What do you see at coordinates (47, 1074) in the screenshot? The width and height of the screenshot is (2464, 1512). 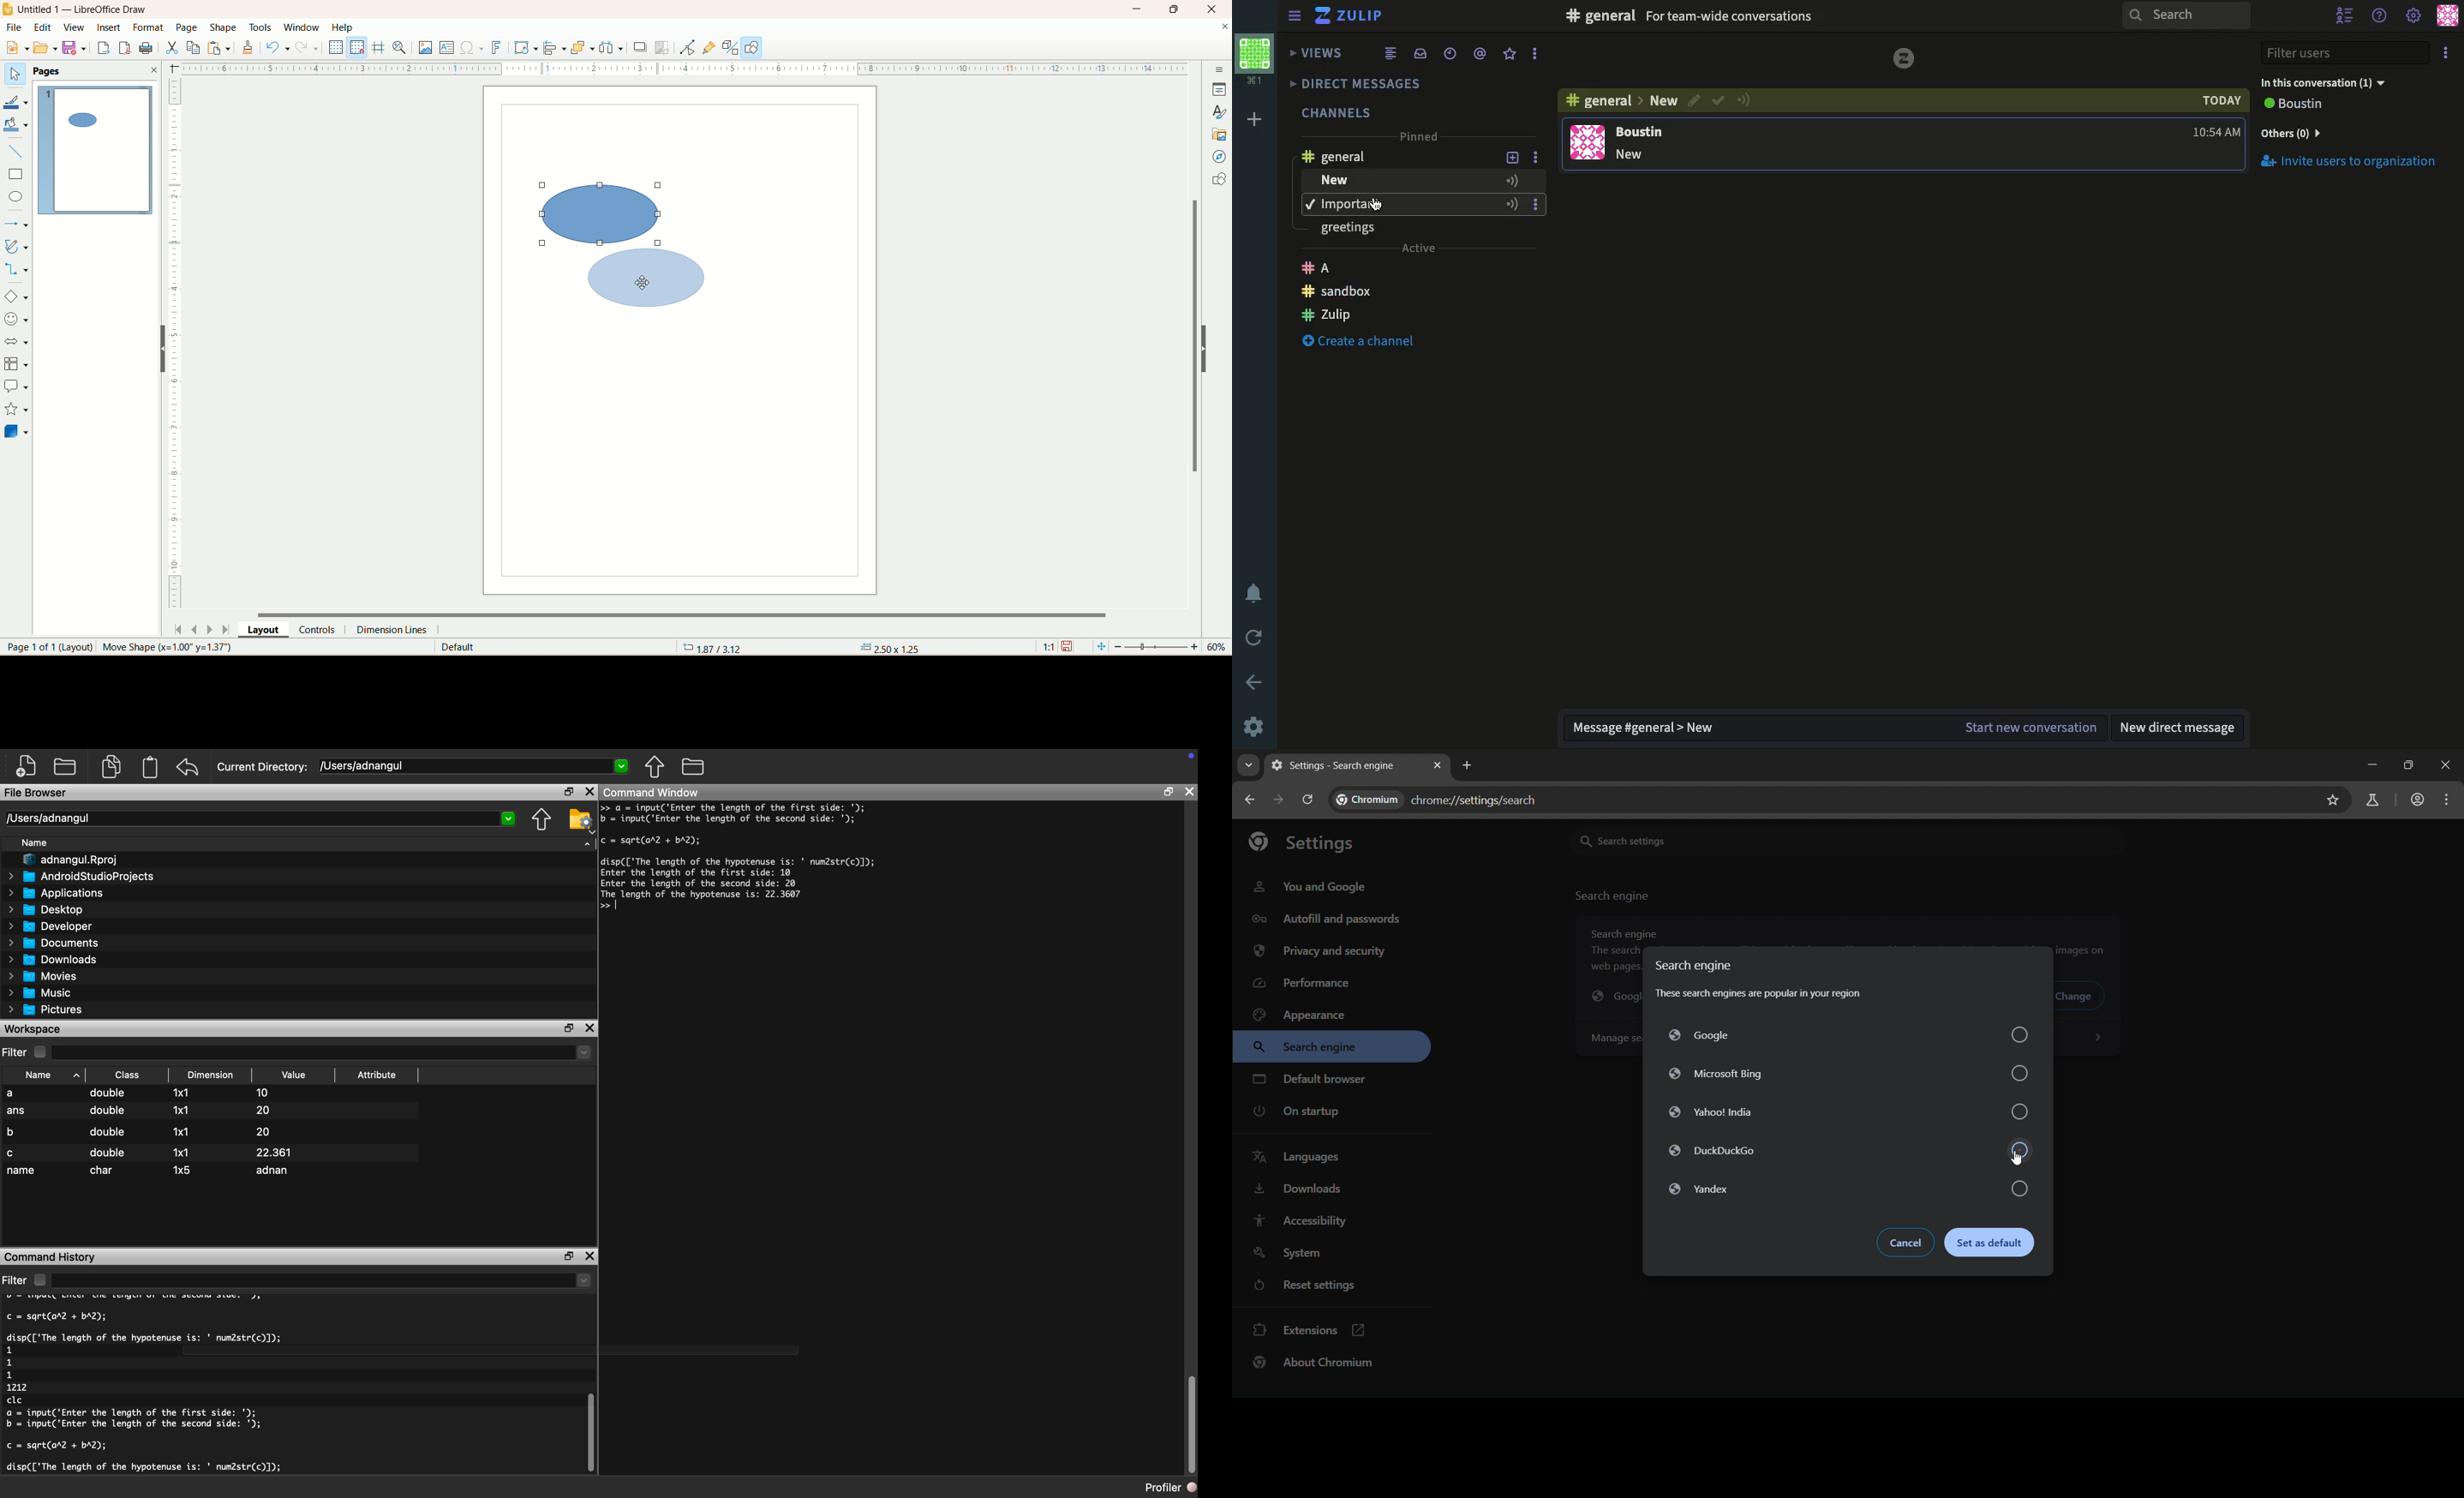 I see `Name` at bounding box center [47, 1074].